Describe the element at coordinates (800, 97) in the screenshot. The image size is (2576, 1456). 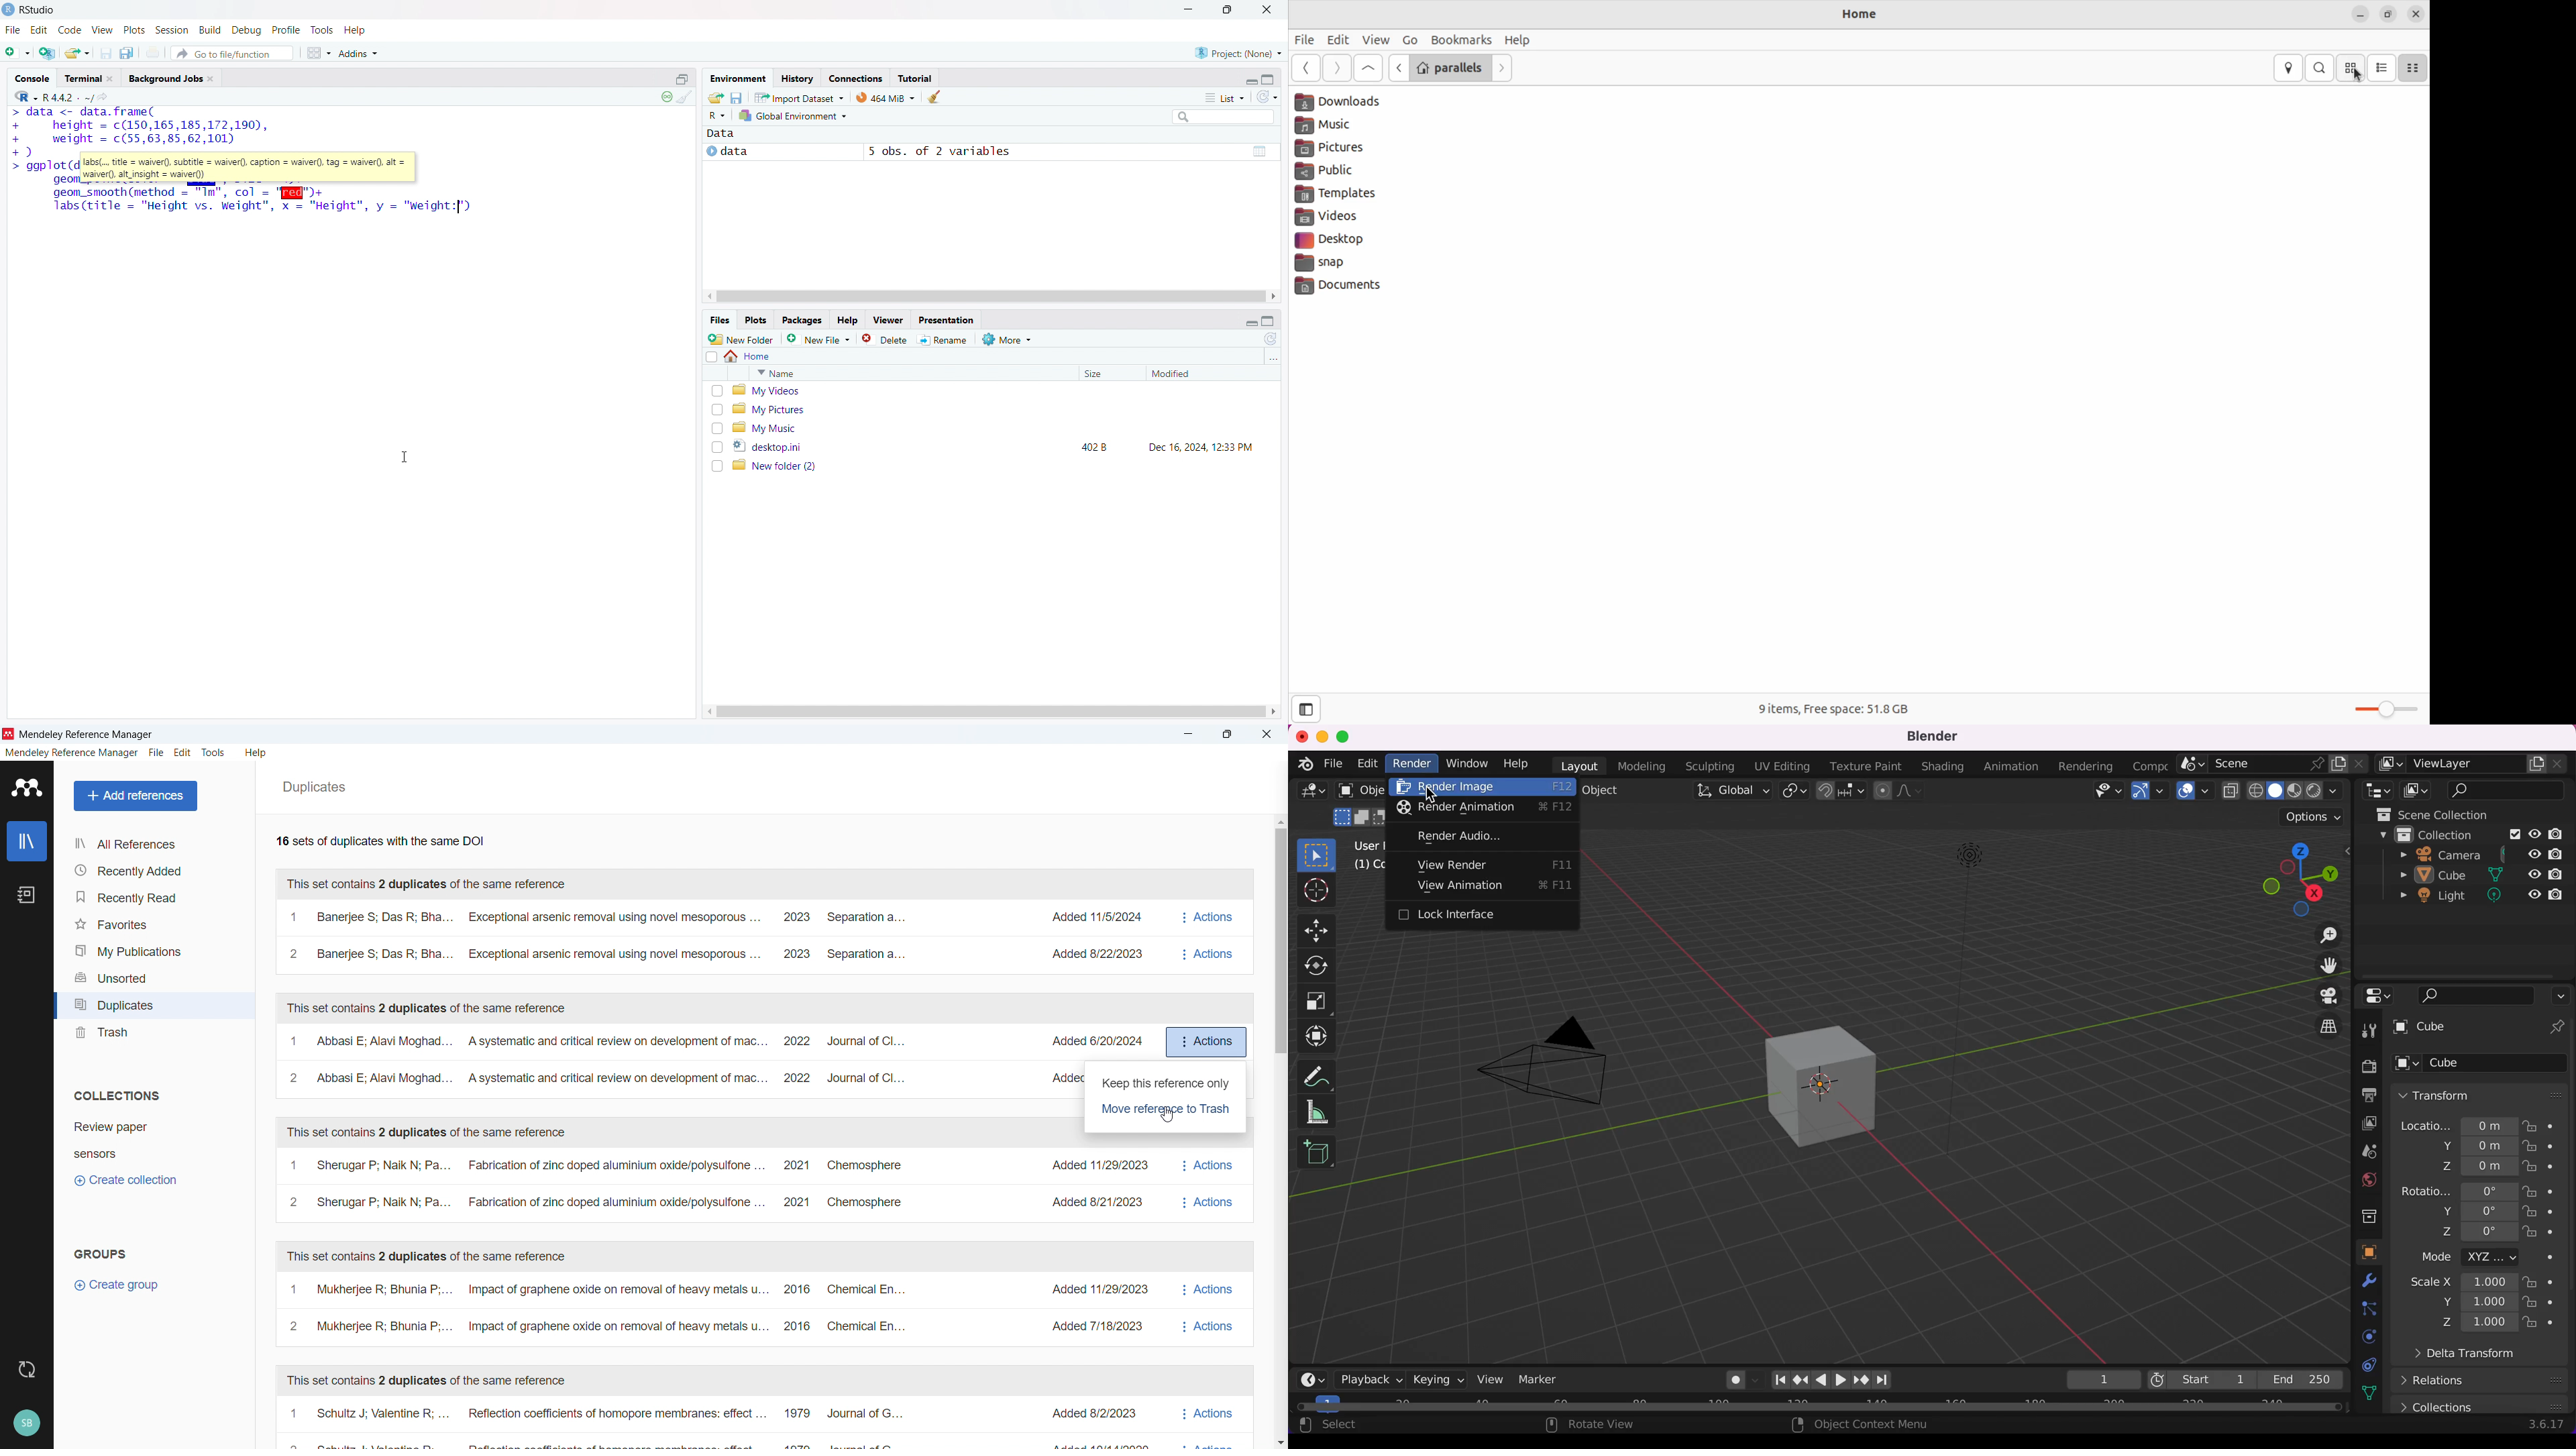
I see `import dataset` at that location.